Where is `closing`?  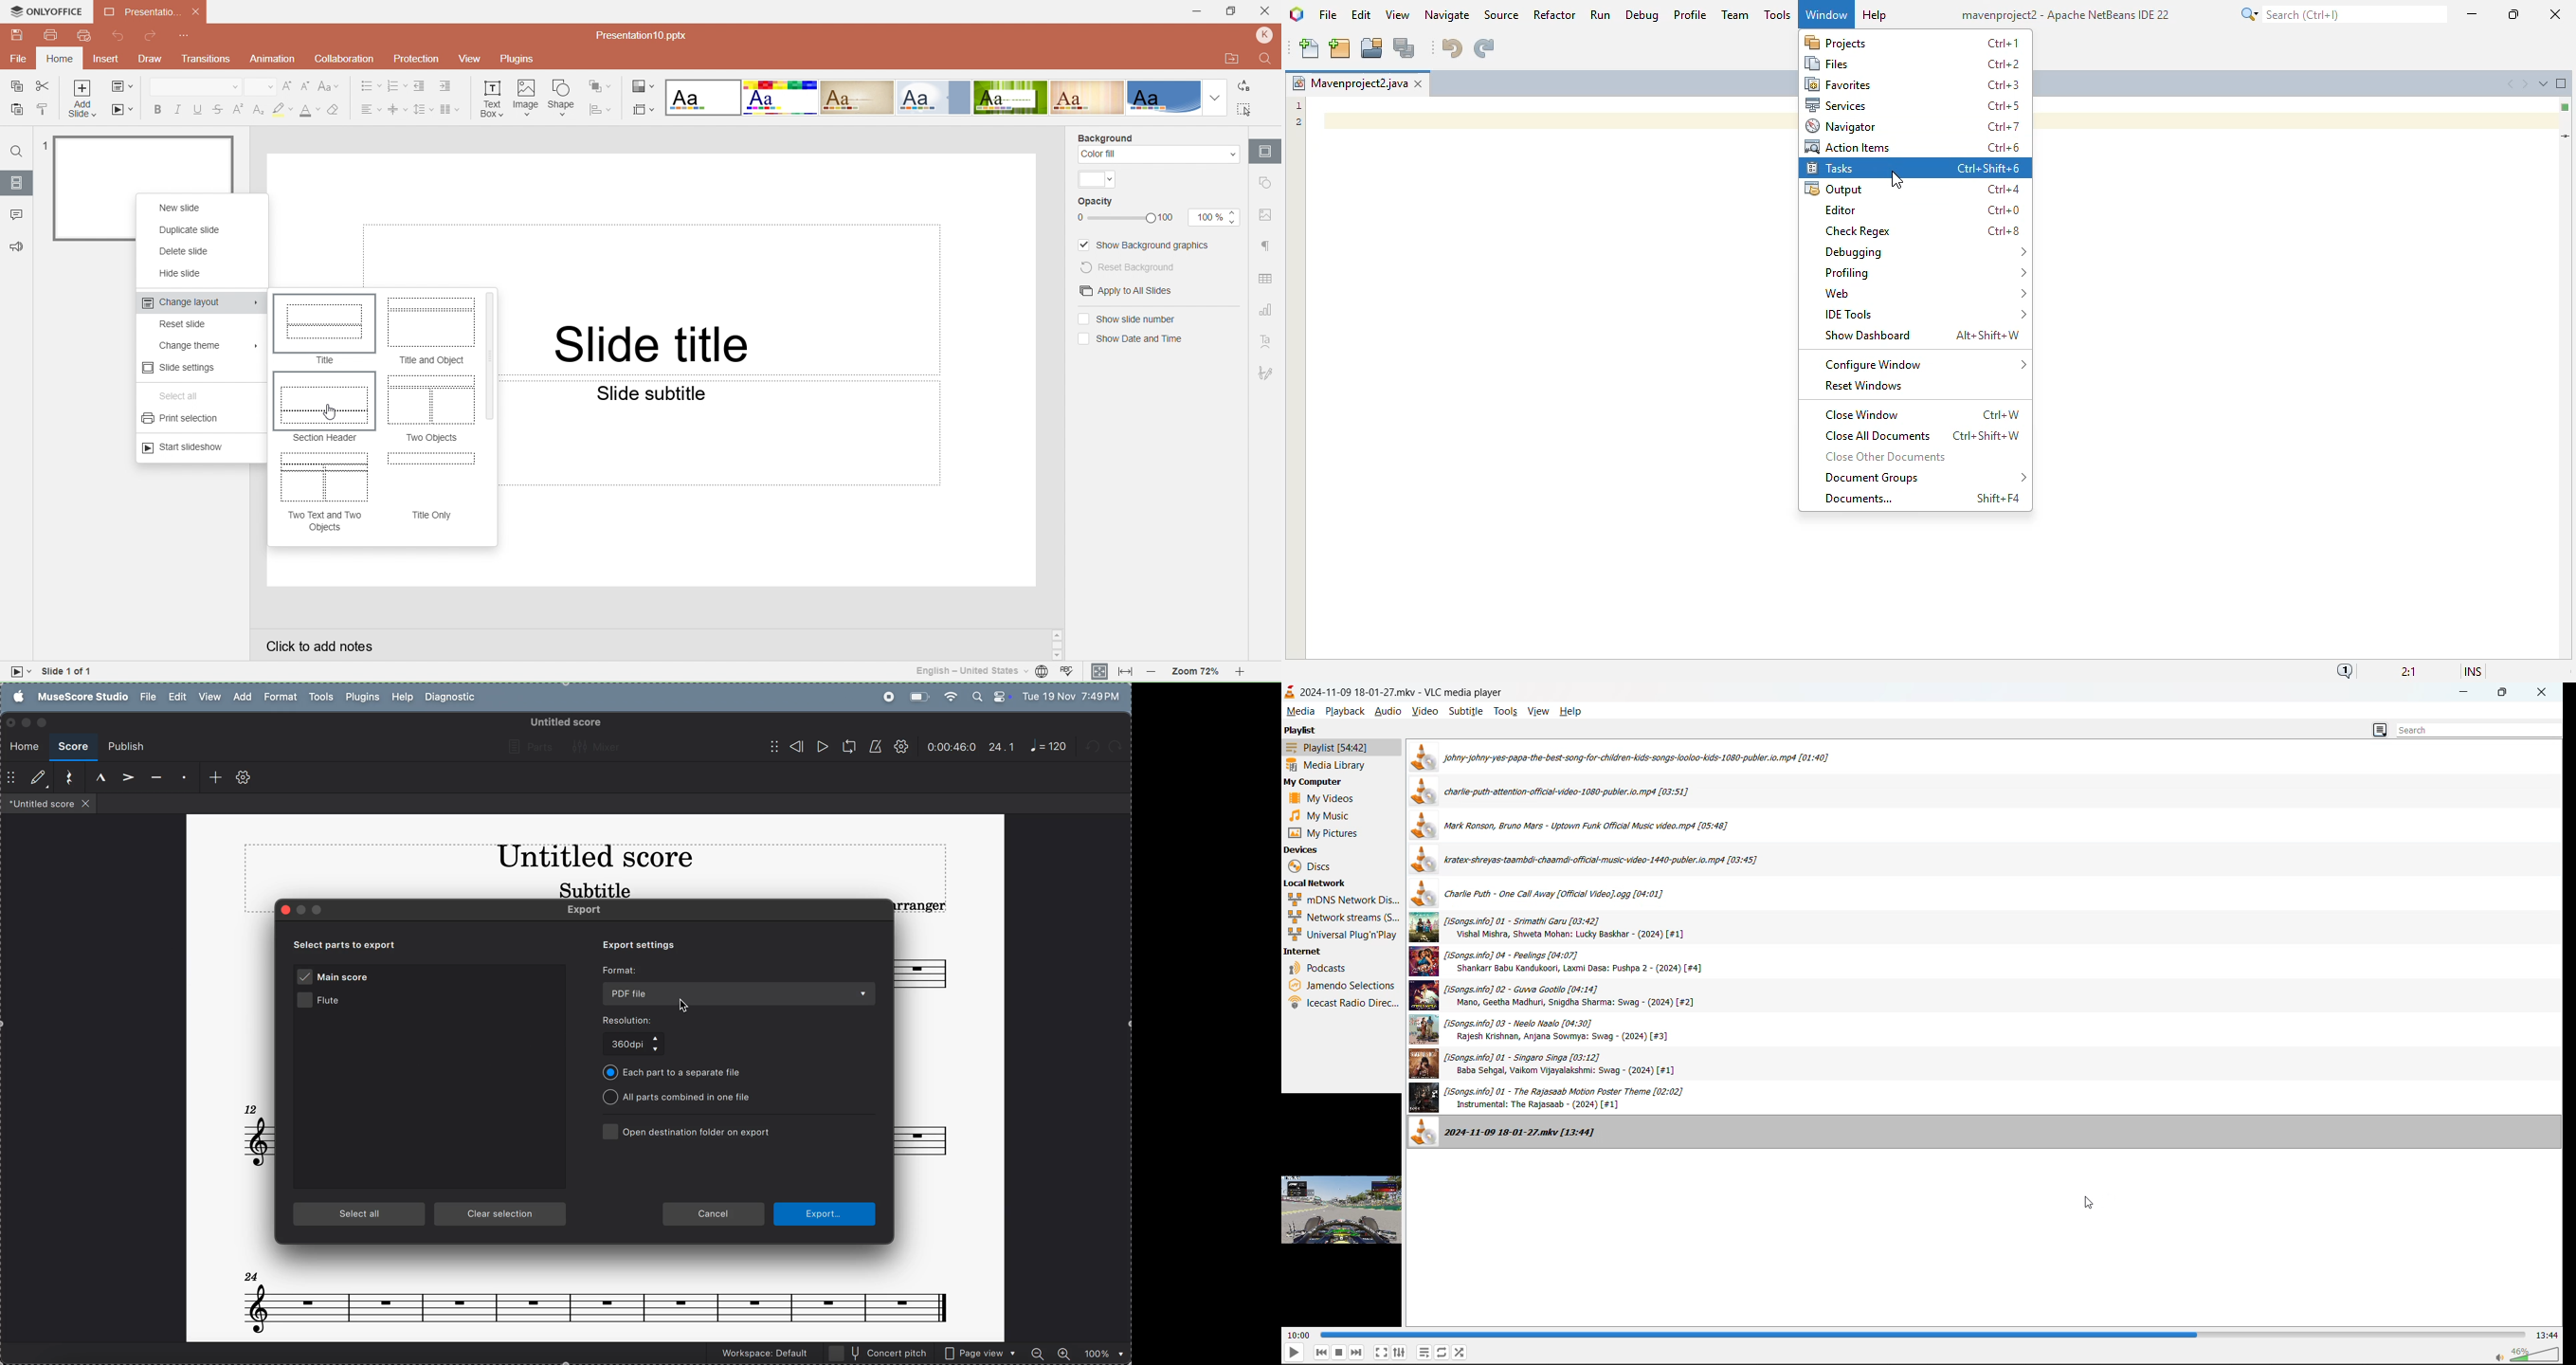 closing is located at coordinates (11, 723).